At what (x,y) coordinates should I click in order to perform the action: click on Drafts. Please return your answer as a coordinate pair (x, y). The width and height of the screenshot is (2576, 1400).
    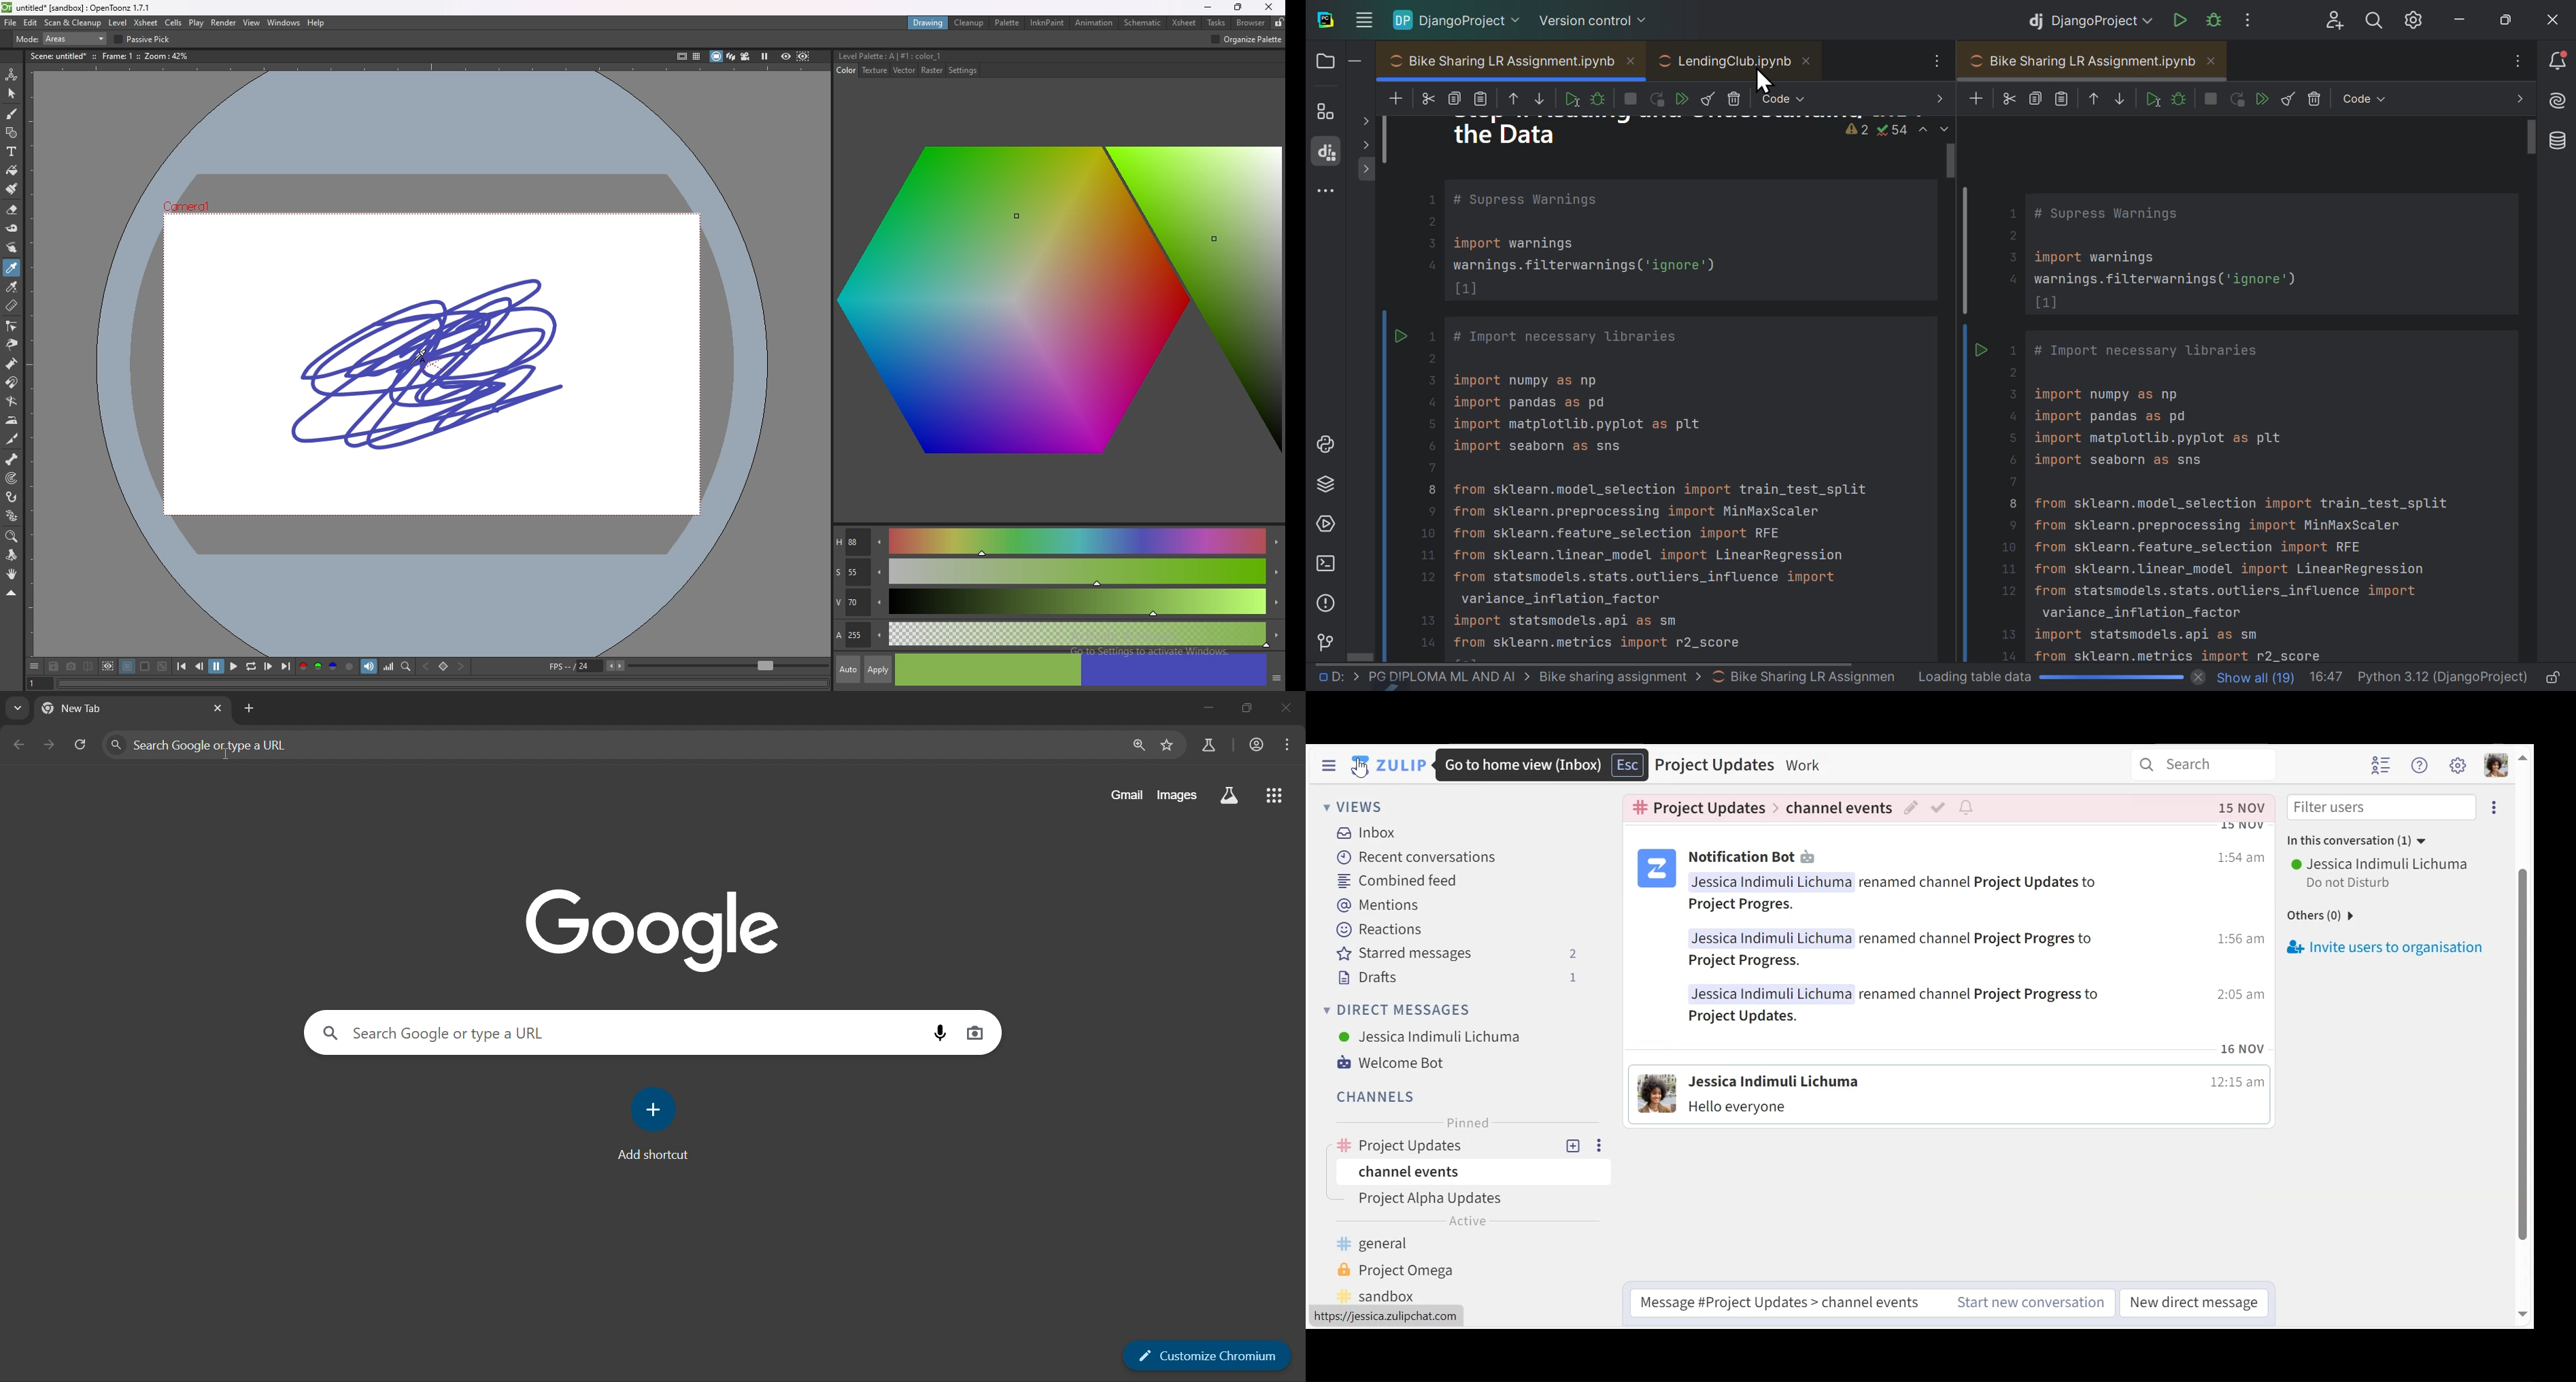
    Looking at the image, I should click on (1457, 978).